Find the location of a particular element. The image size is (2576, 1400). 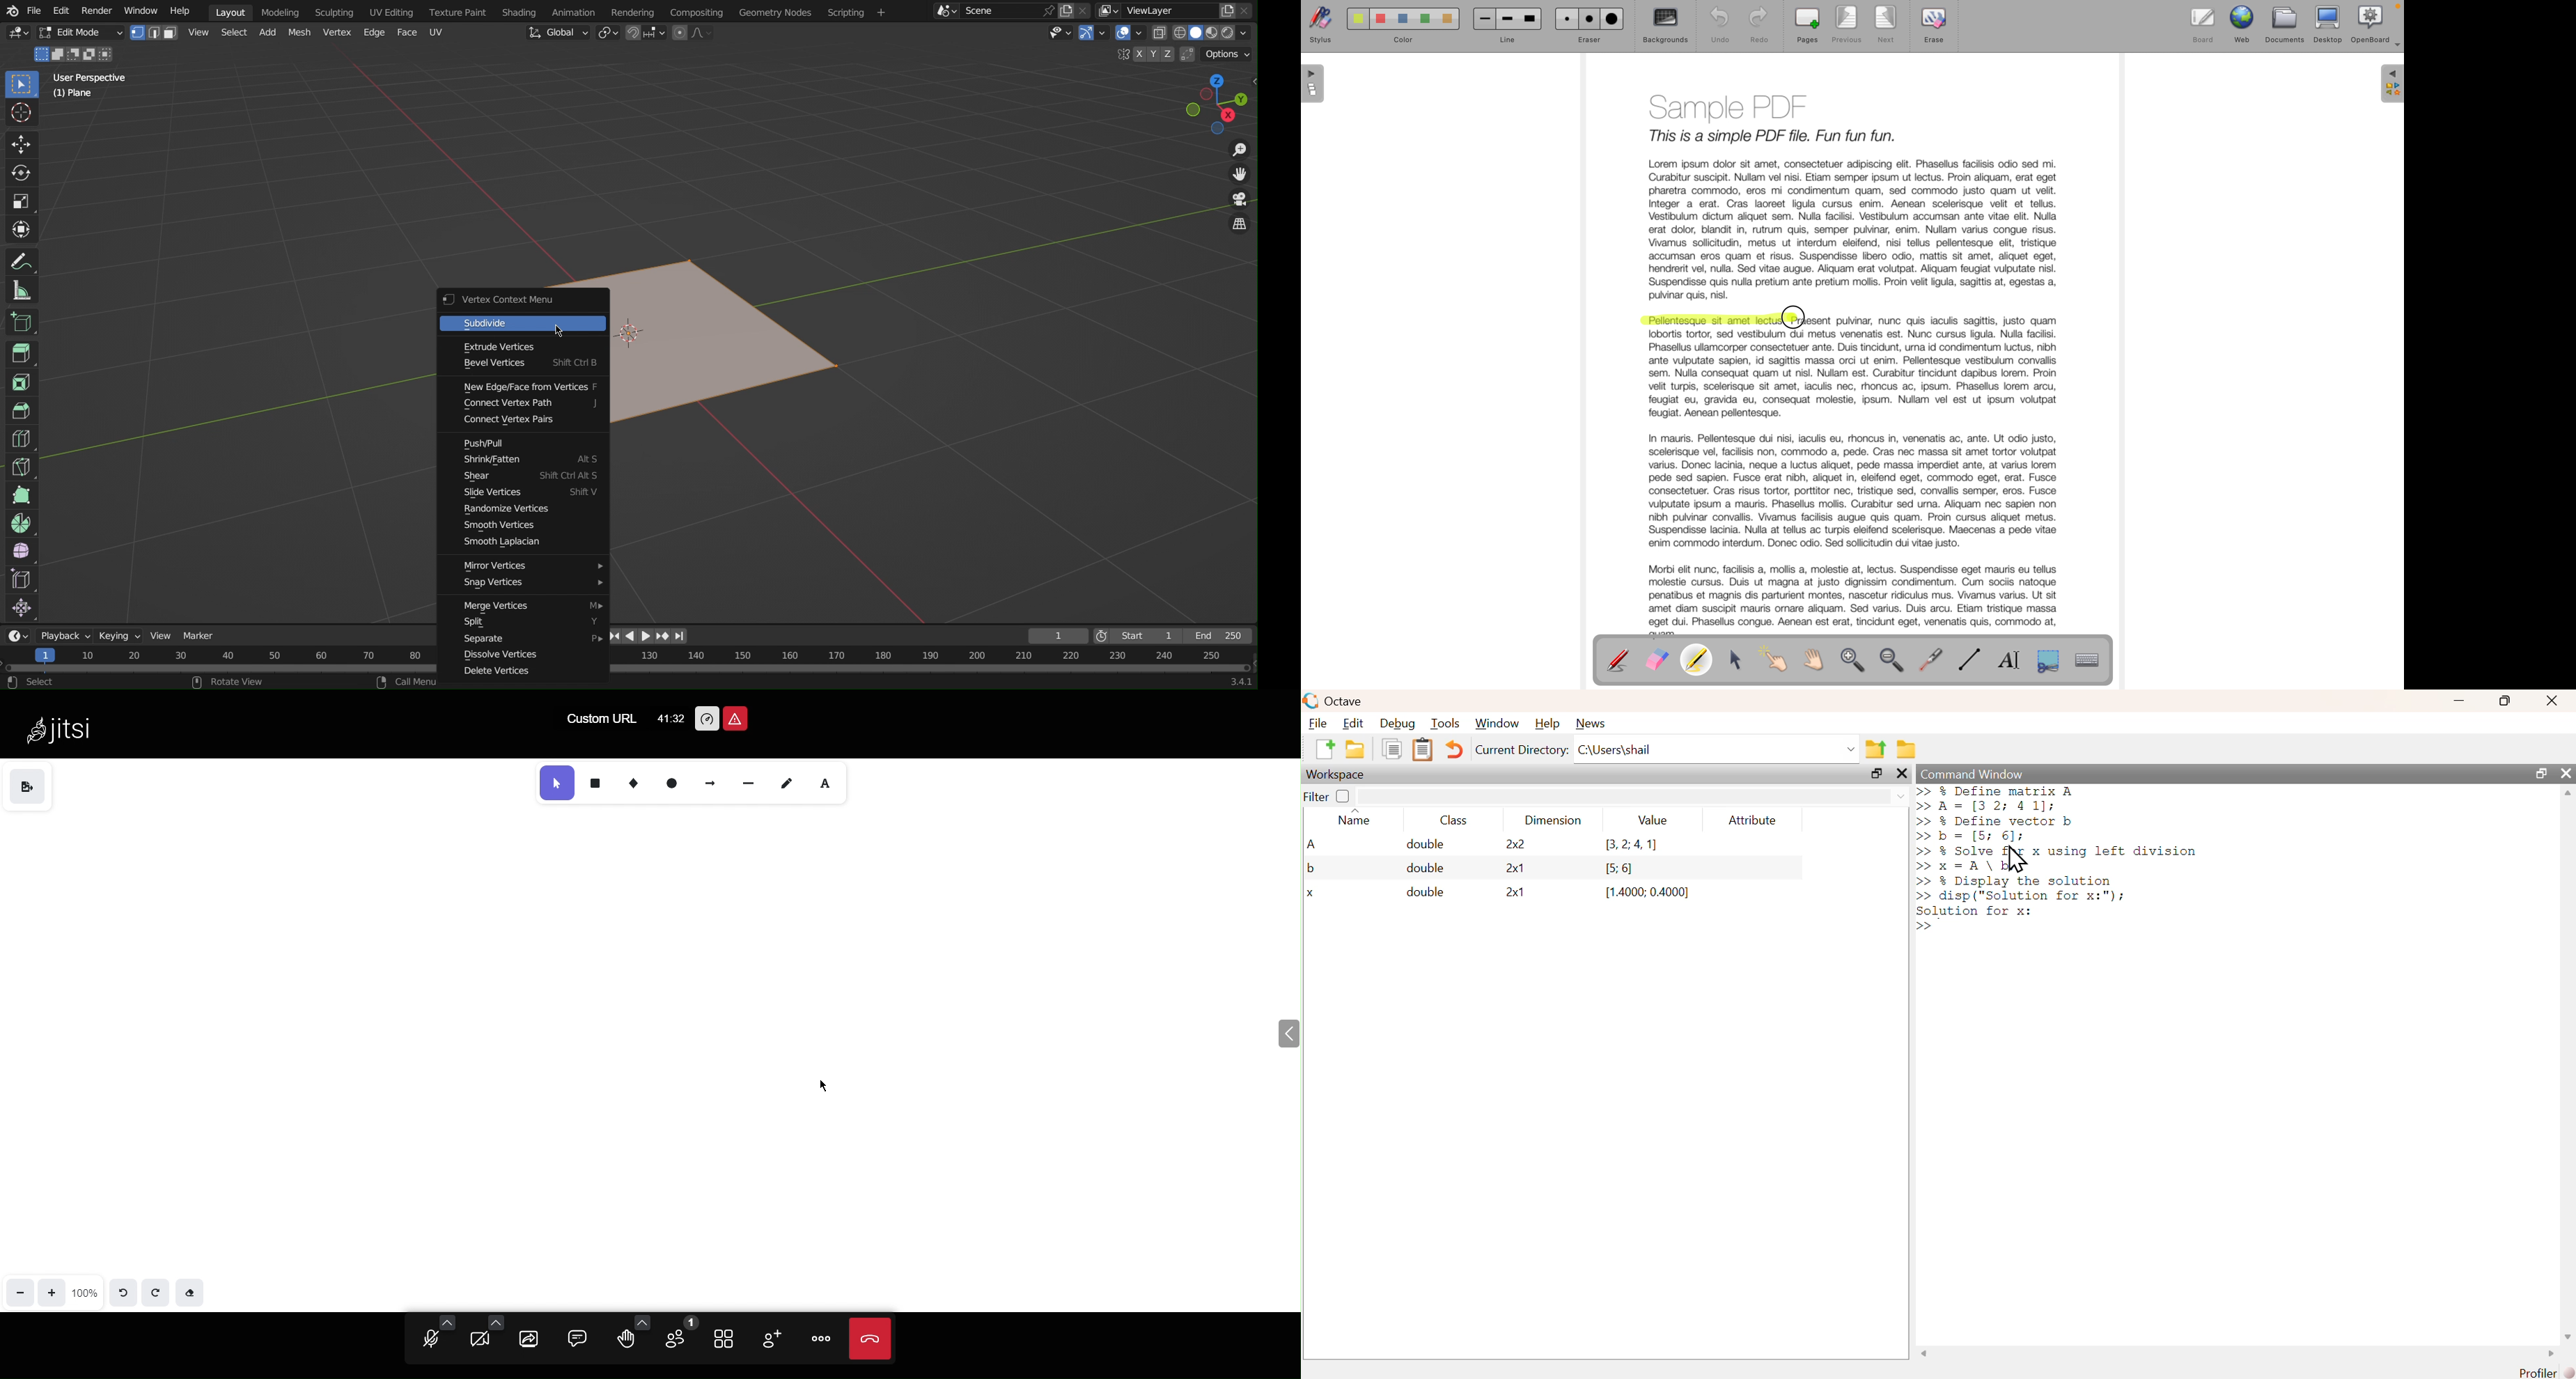

copy is located at coordinates (1068, 9).